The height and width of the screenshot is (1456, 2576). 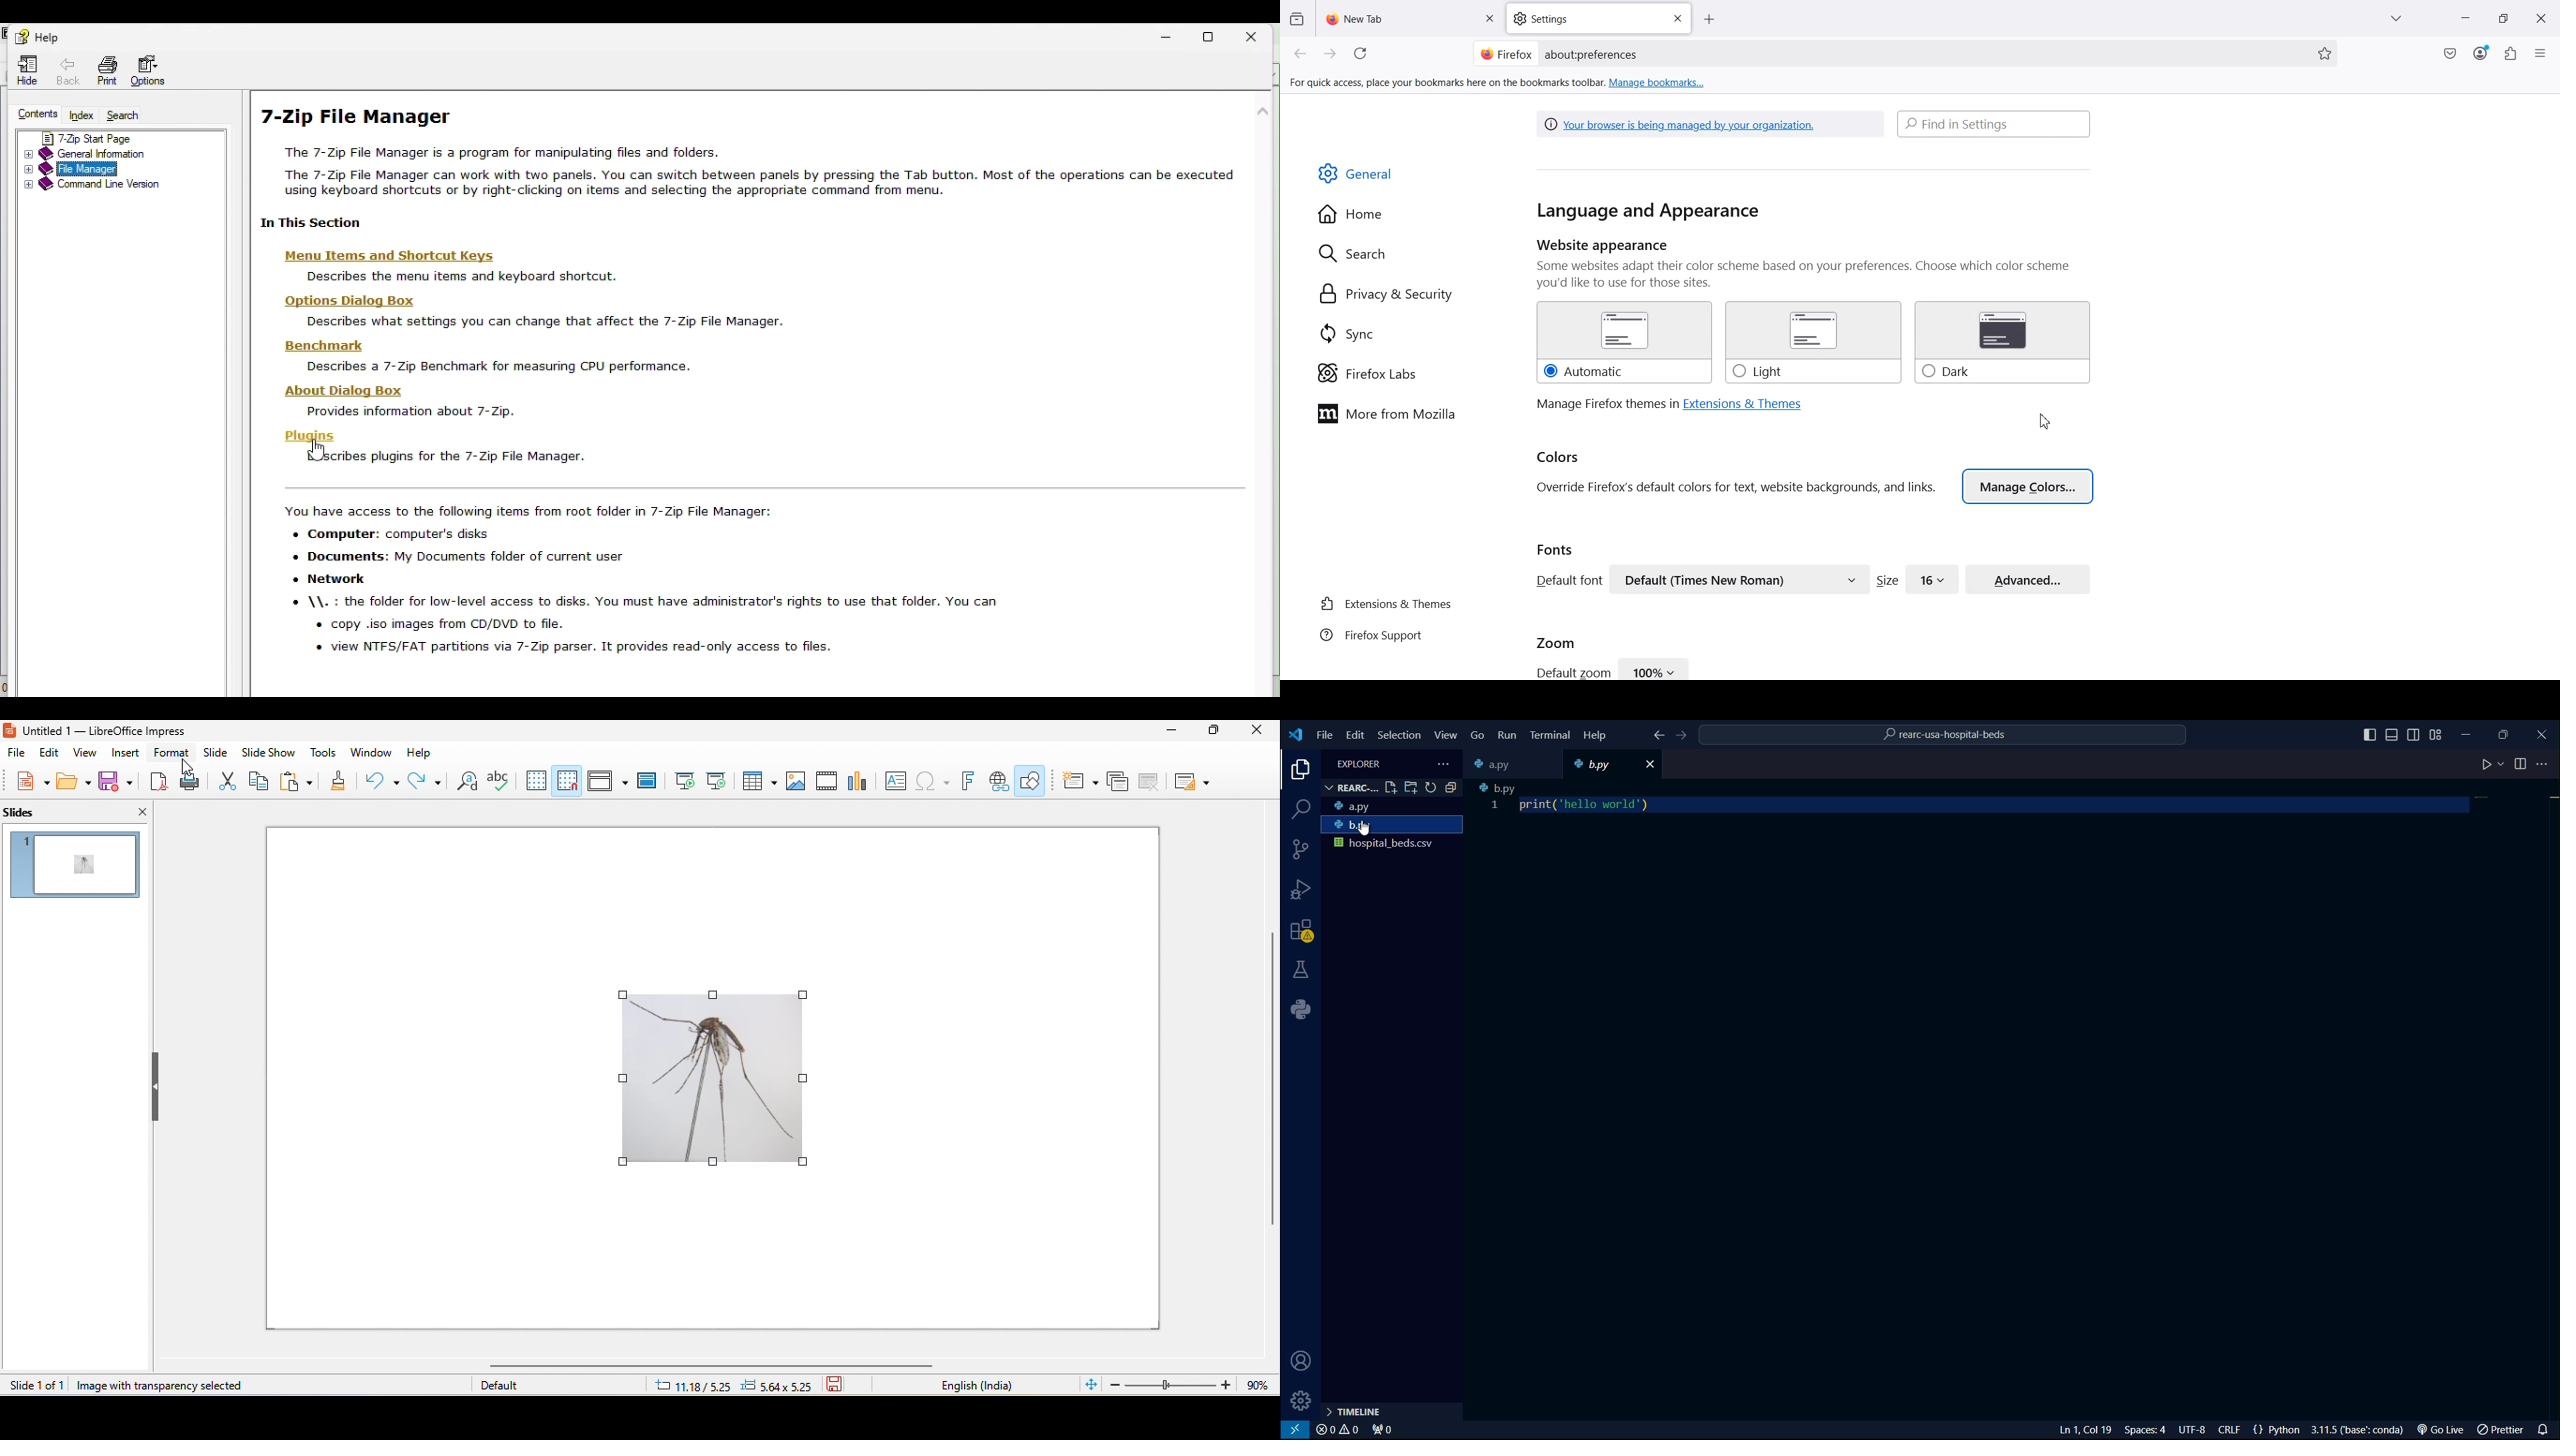 I want to click on selection menu, so click(x=1398, y=733).